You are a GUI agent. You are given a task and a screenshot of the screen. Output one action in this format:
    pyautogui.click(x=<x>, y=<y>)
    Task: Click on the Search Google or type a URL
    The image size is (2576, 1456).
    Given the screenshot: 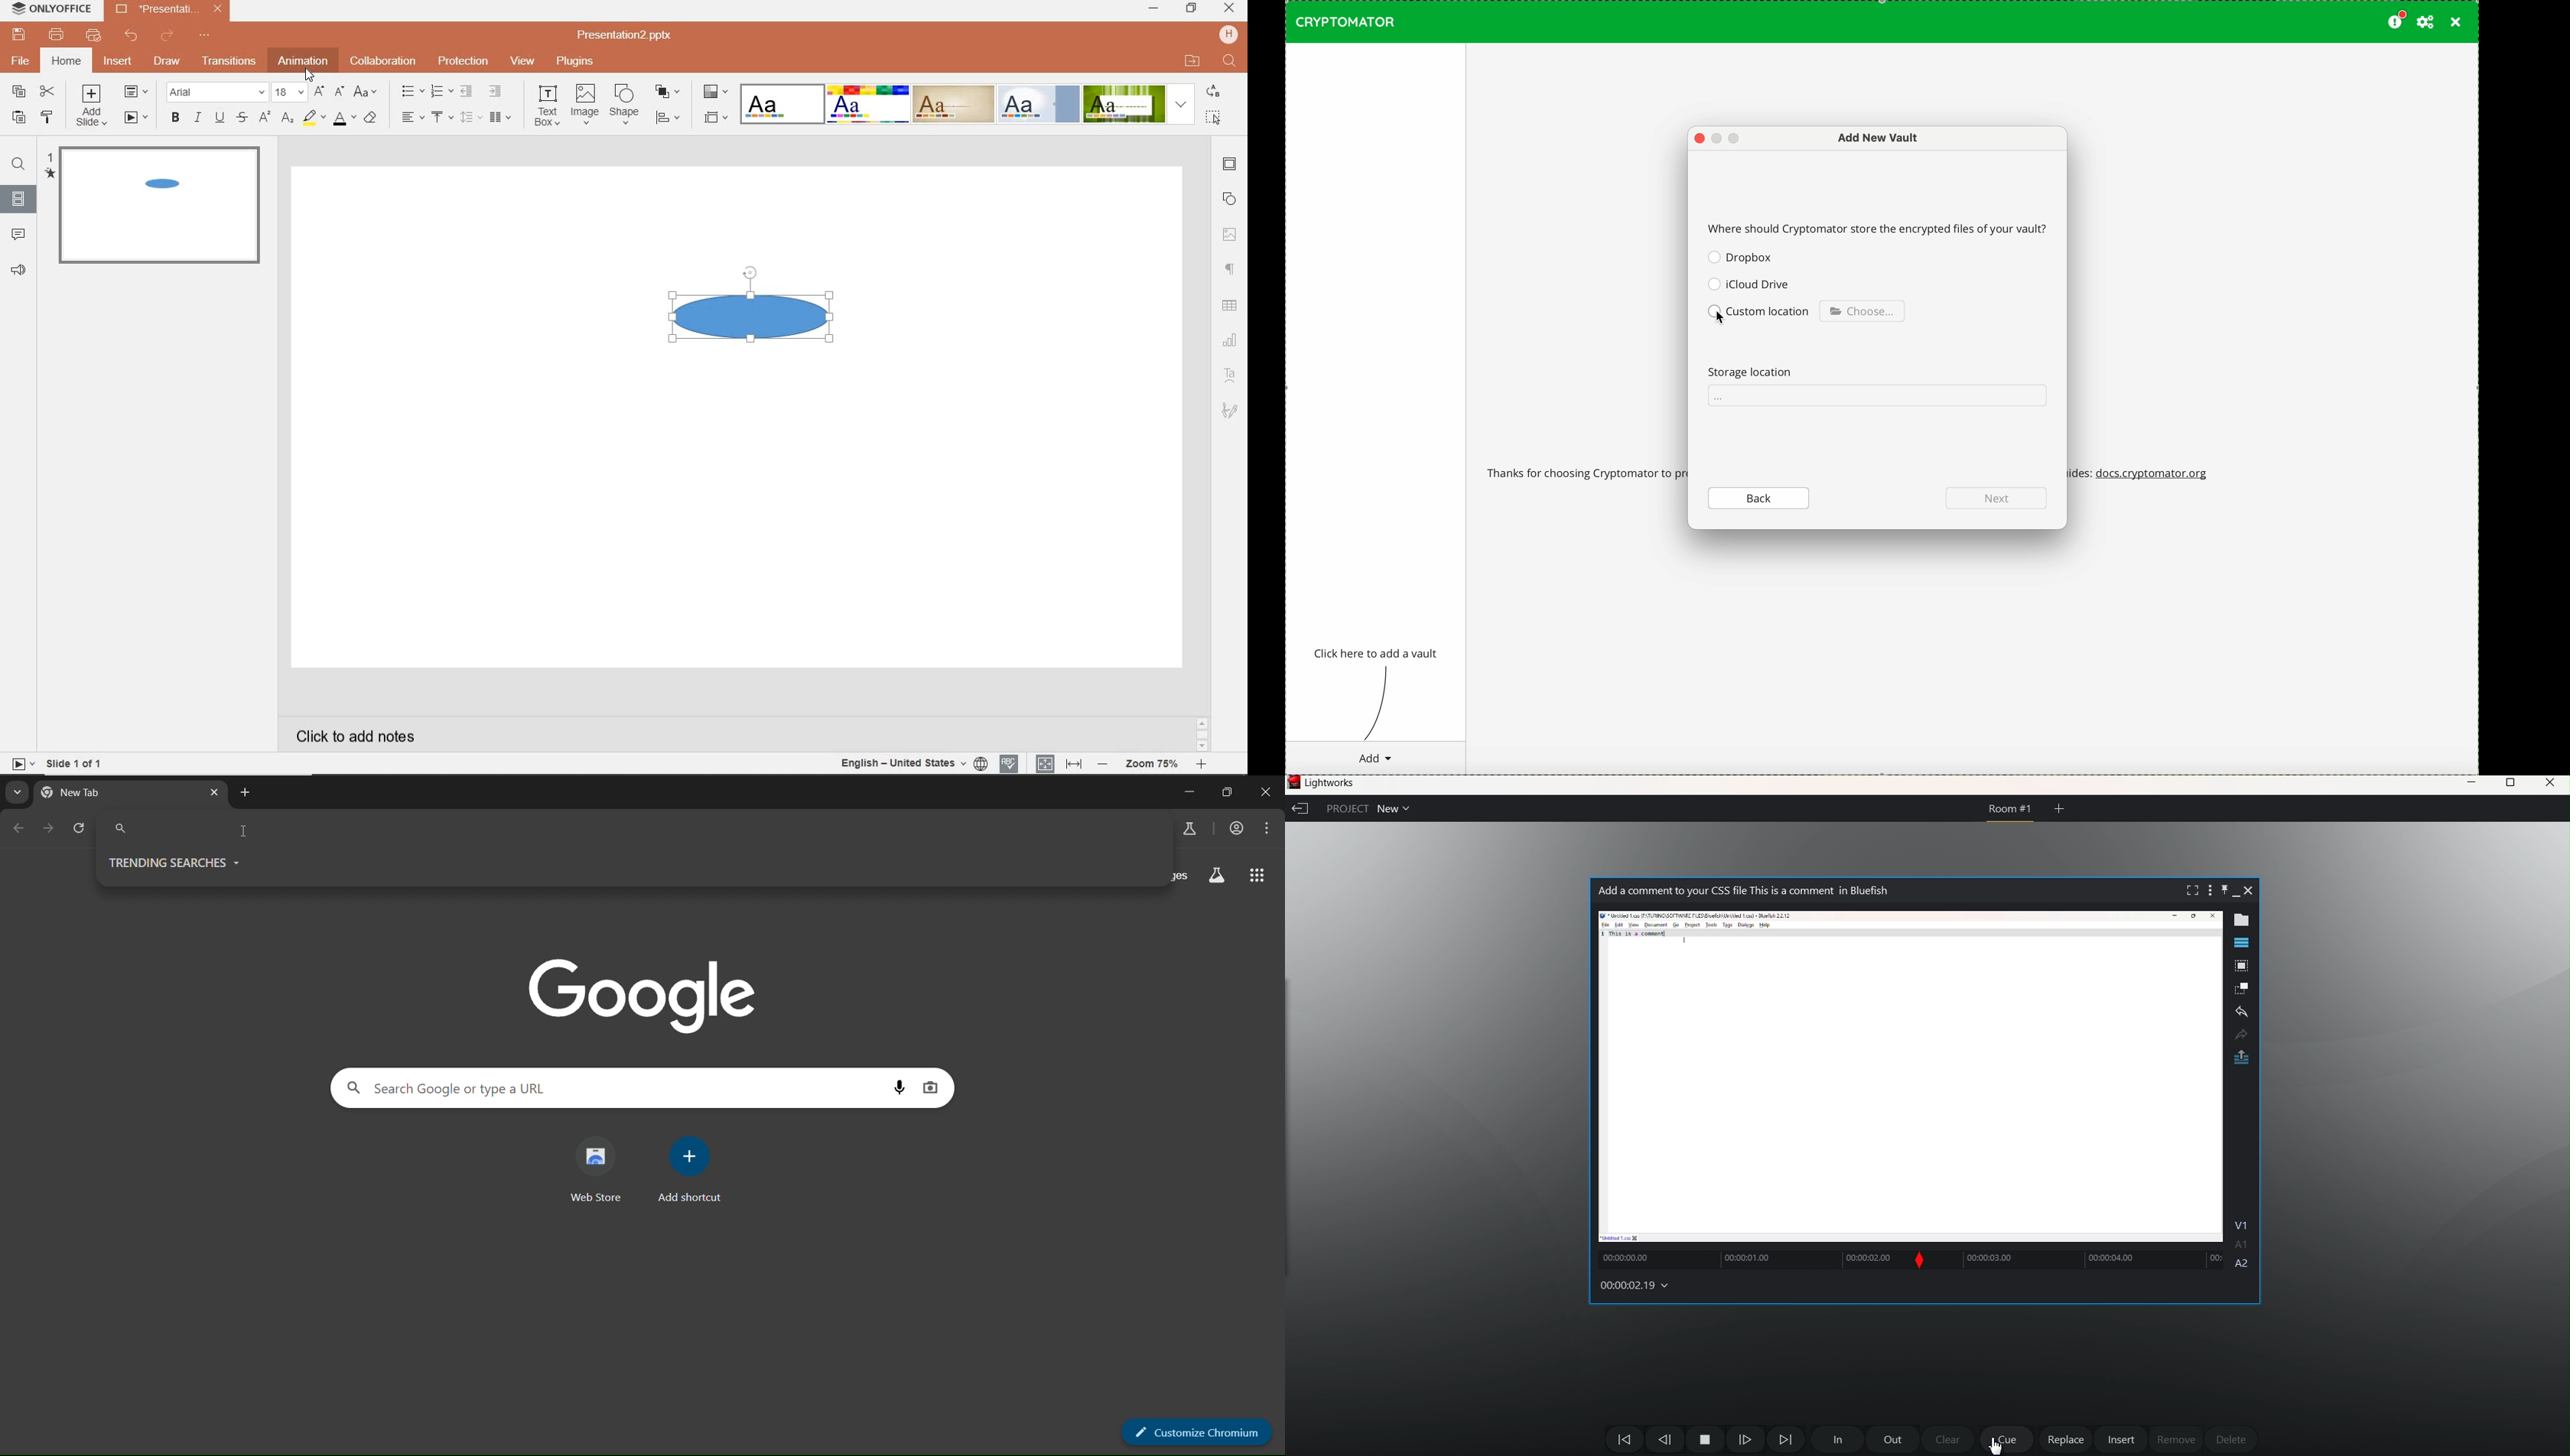 What is the action you would take?
    pyautogui.click(x=633, y=828)
    